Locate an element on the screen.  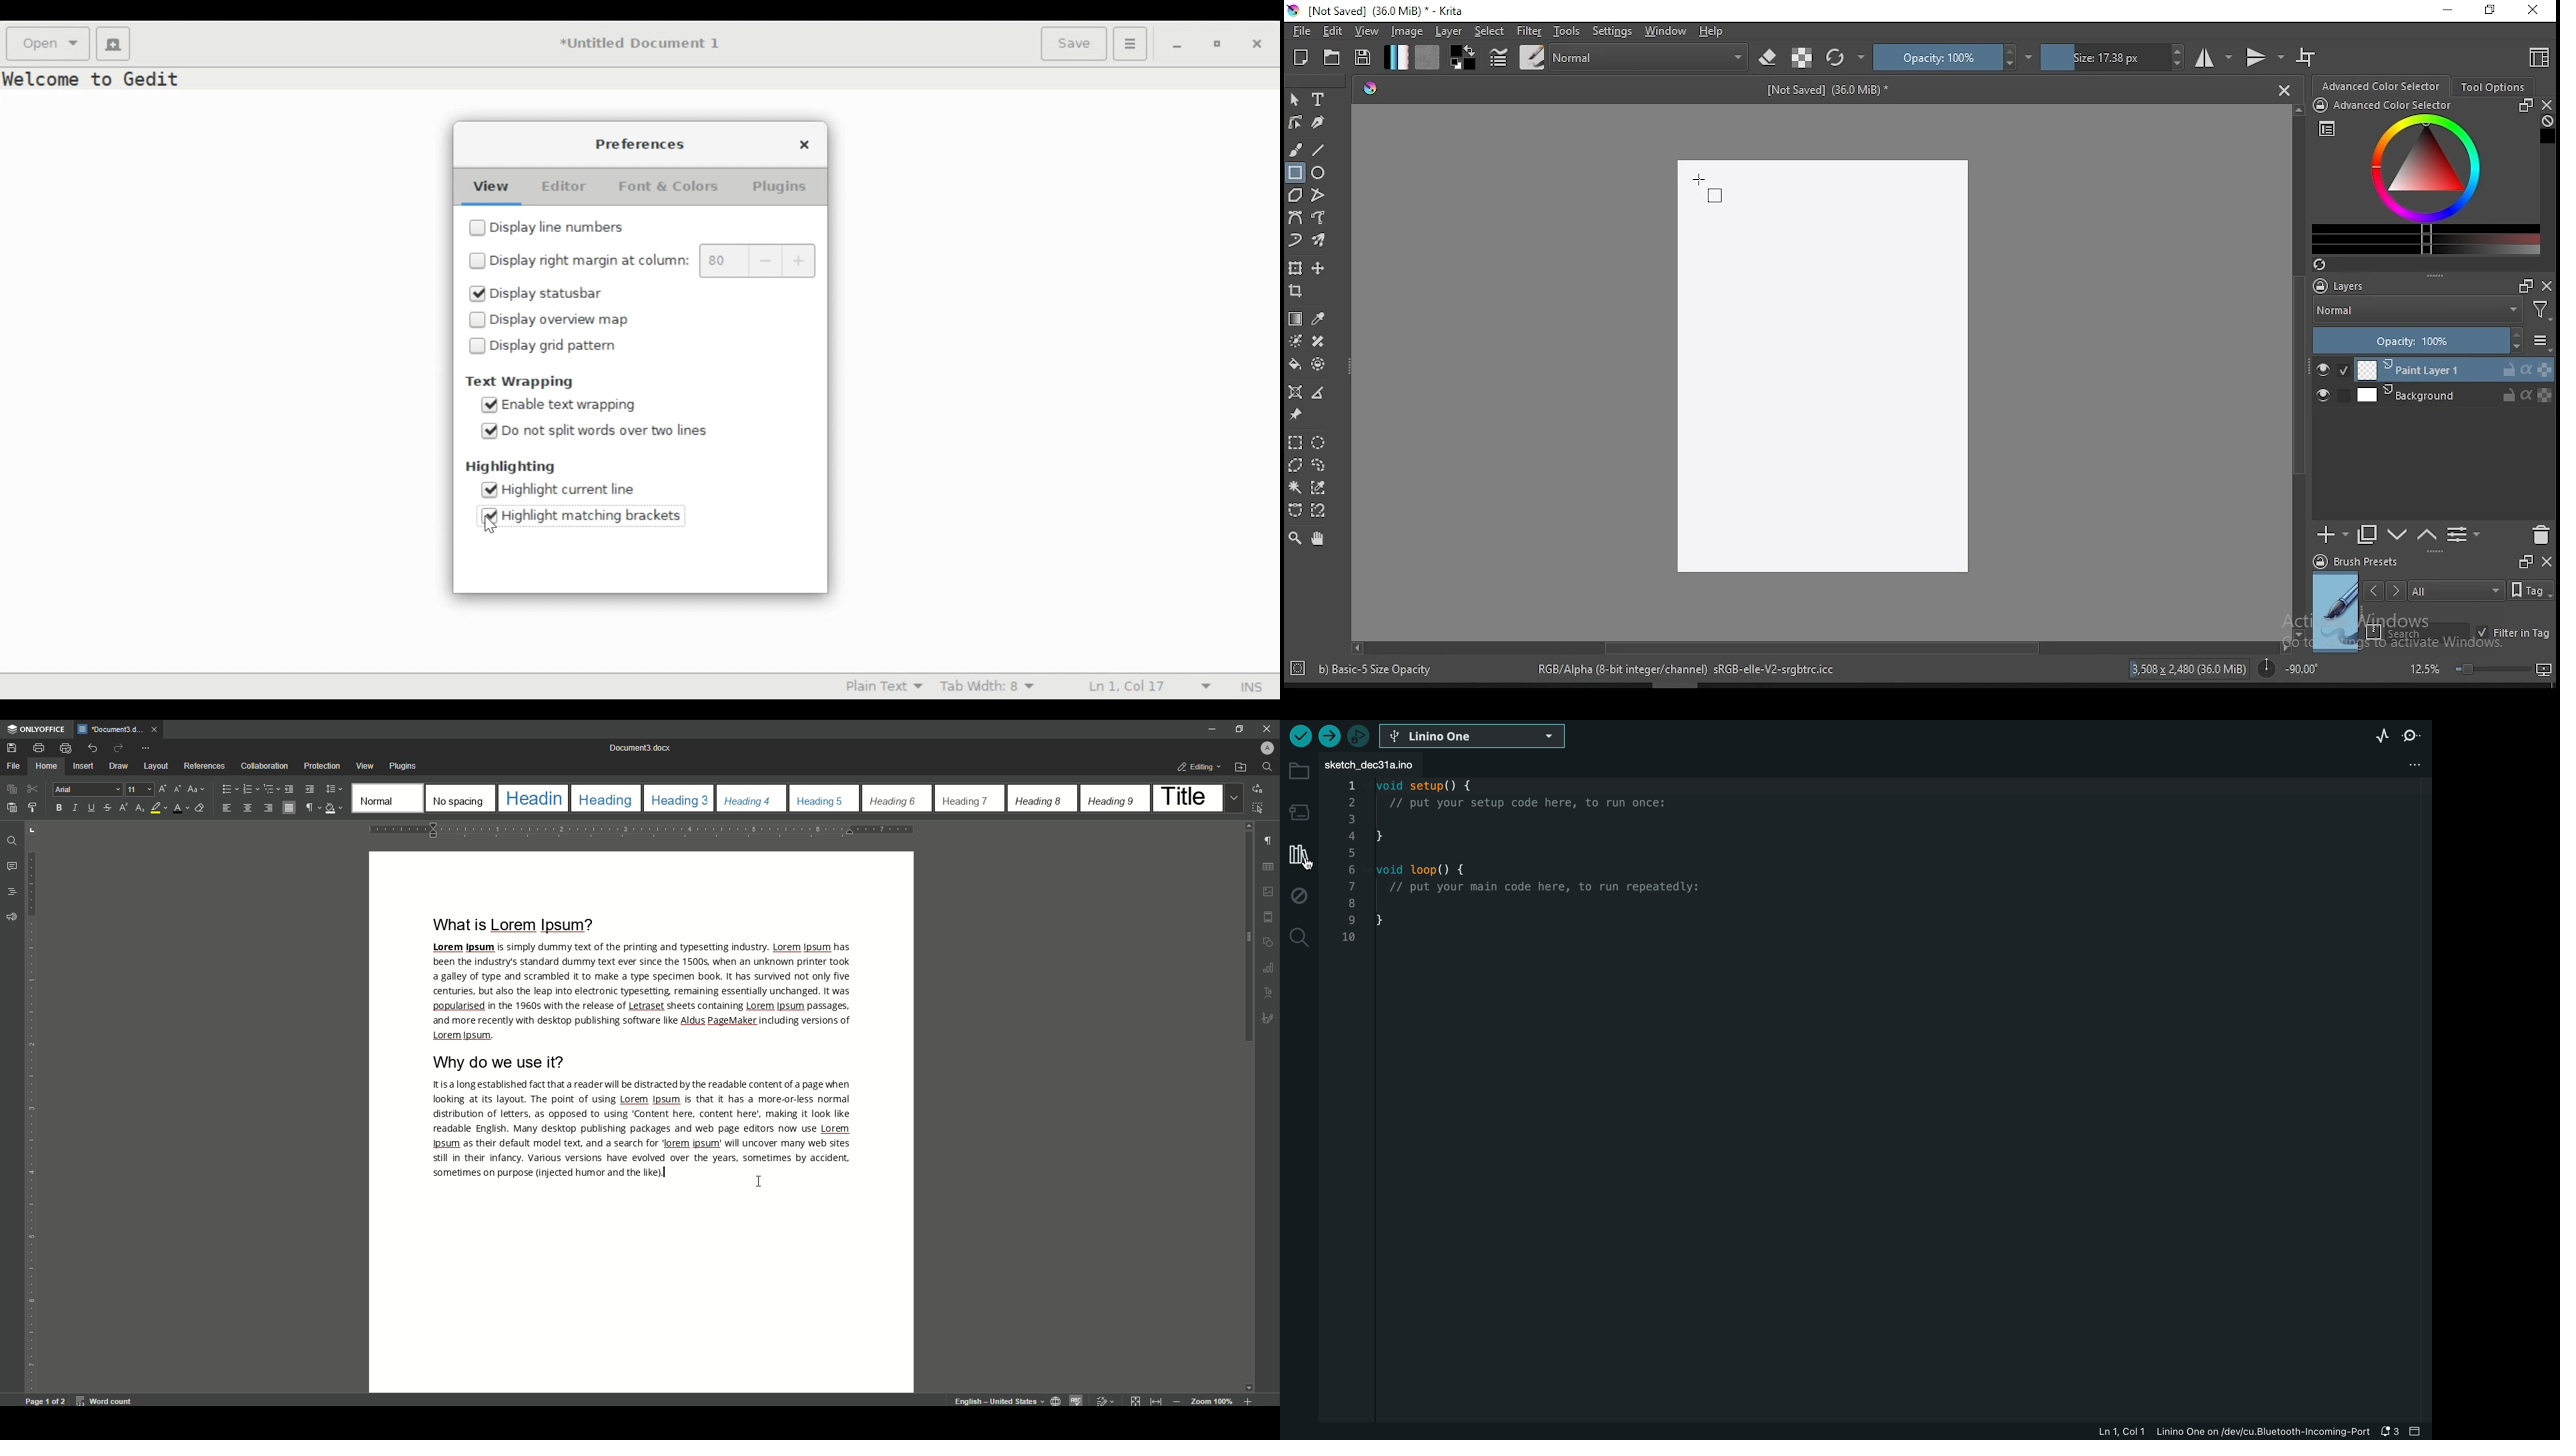
Close is located at coordinates (1265, 729).